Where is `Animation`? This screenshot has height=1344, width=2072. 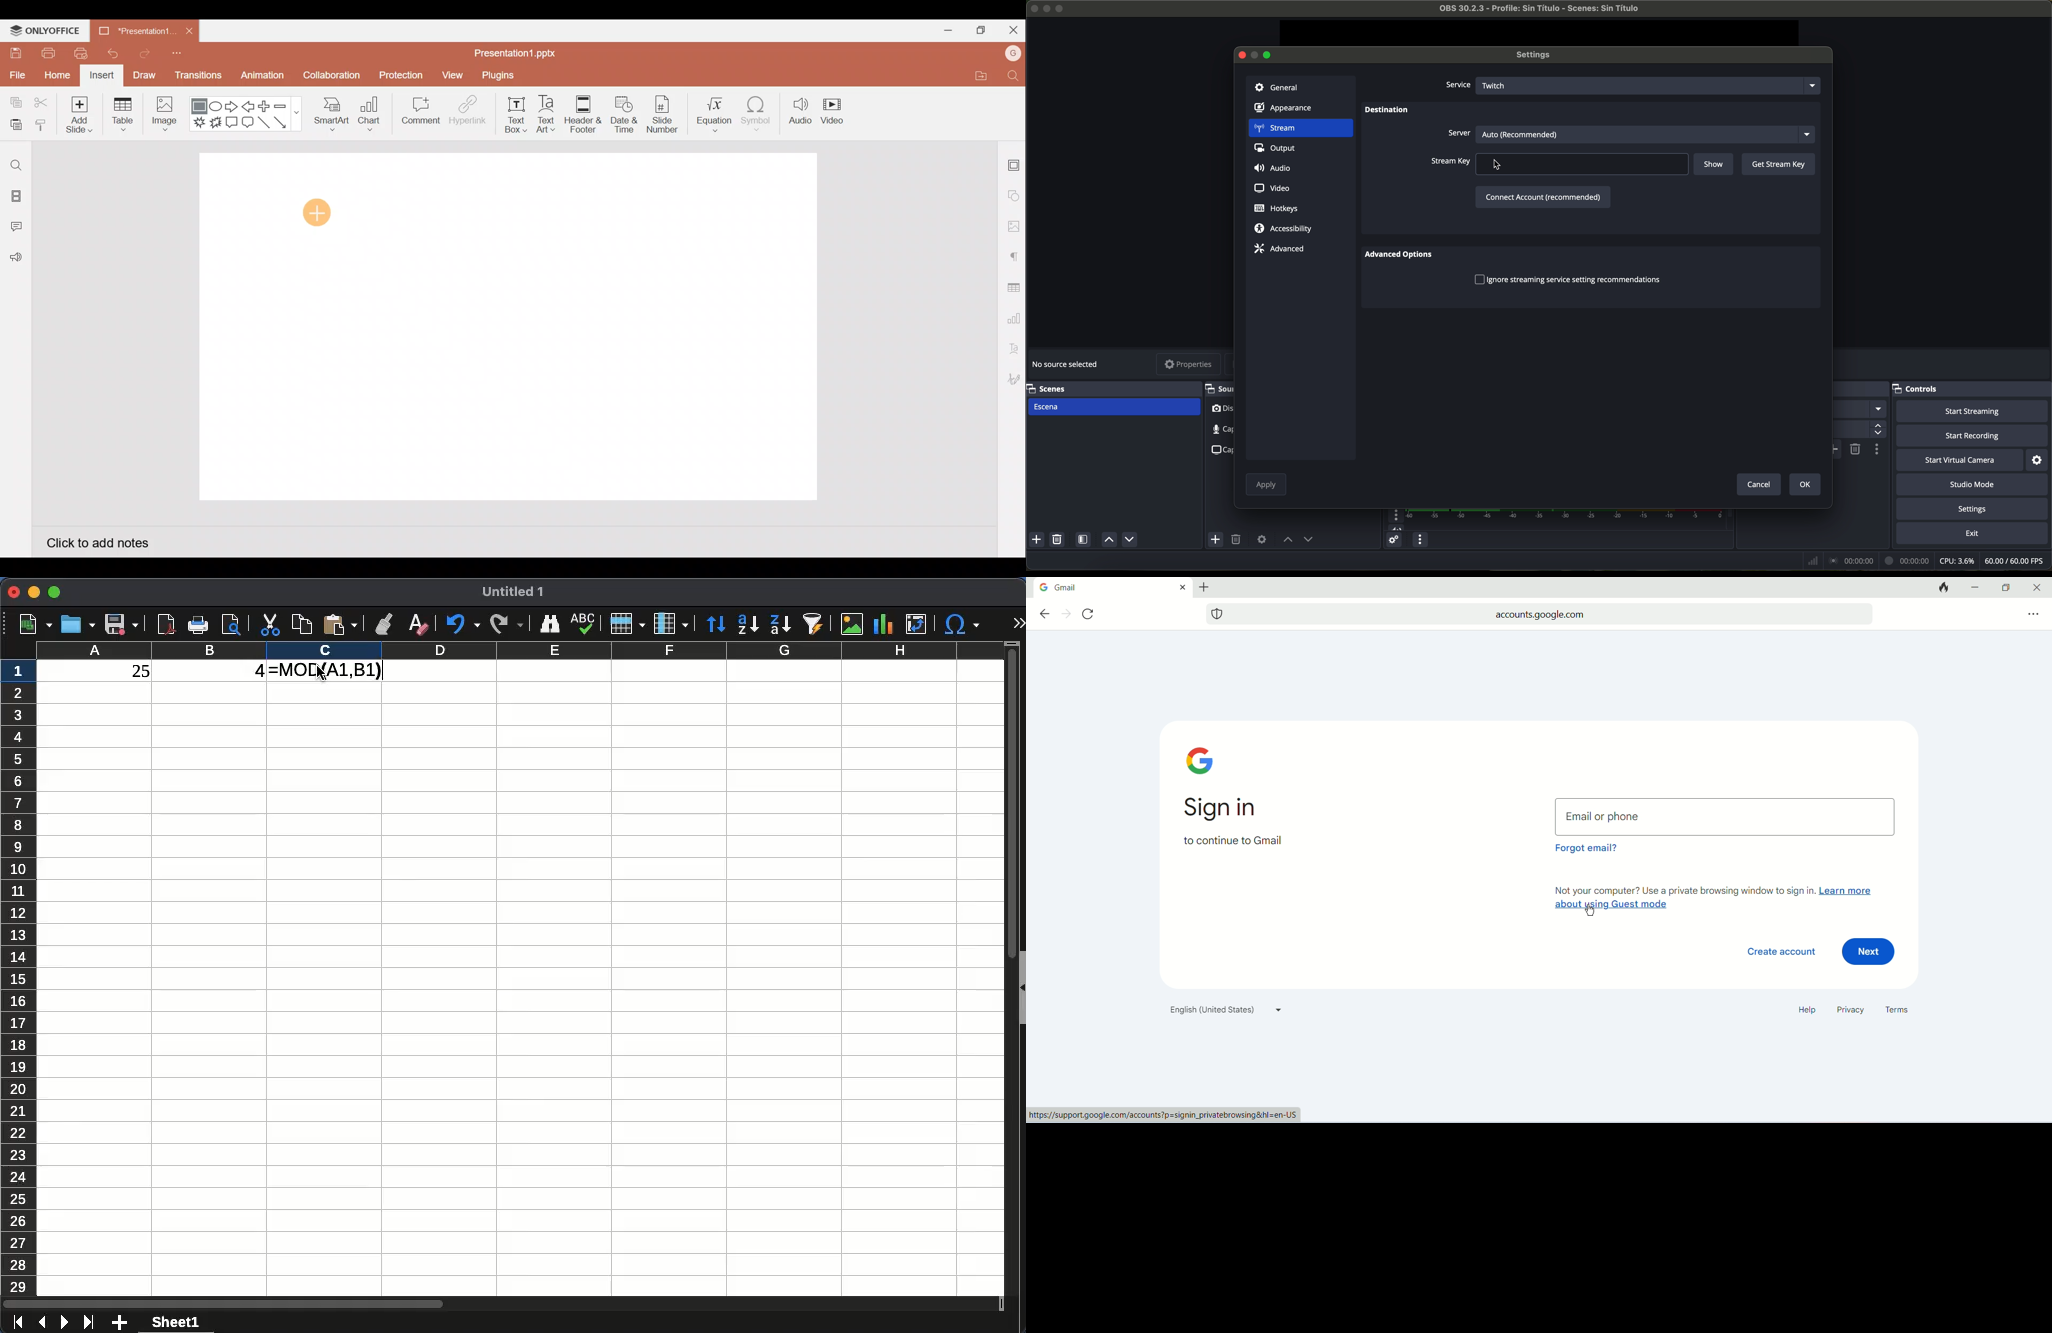 Animation is located at coordinates (263, 78).